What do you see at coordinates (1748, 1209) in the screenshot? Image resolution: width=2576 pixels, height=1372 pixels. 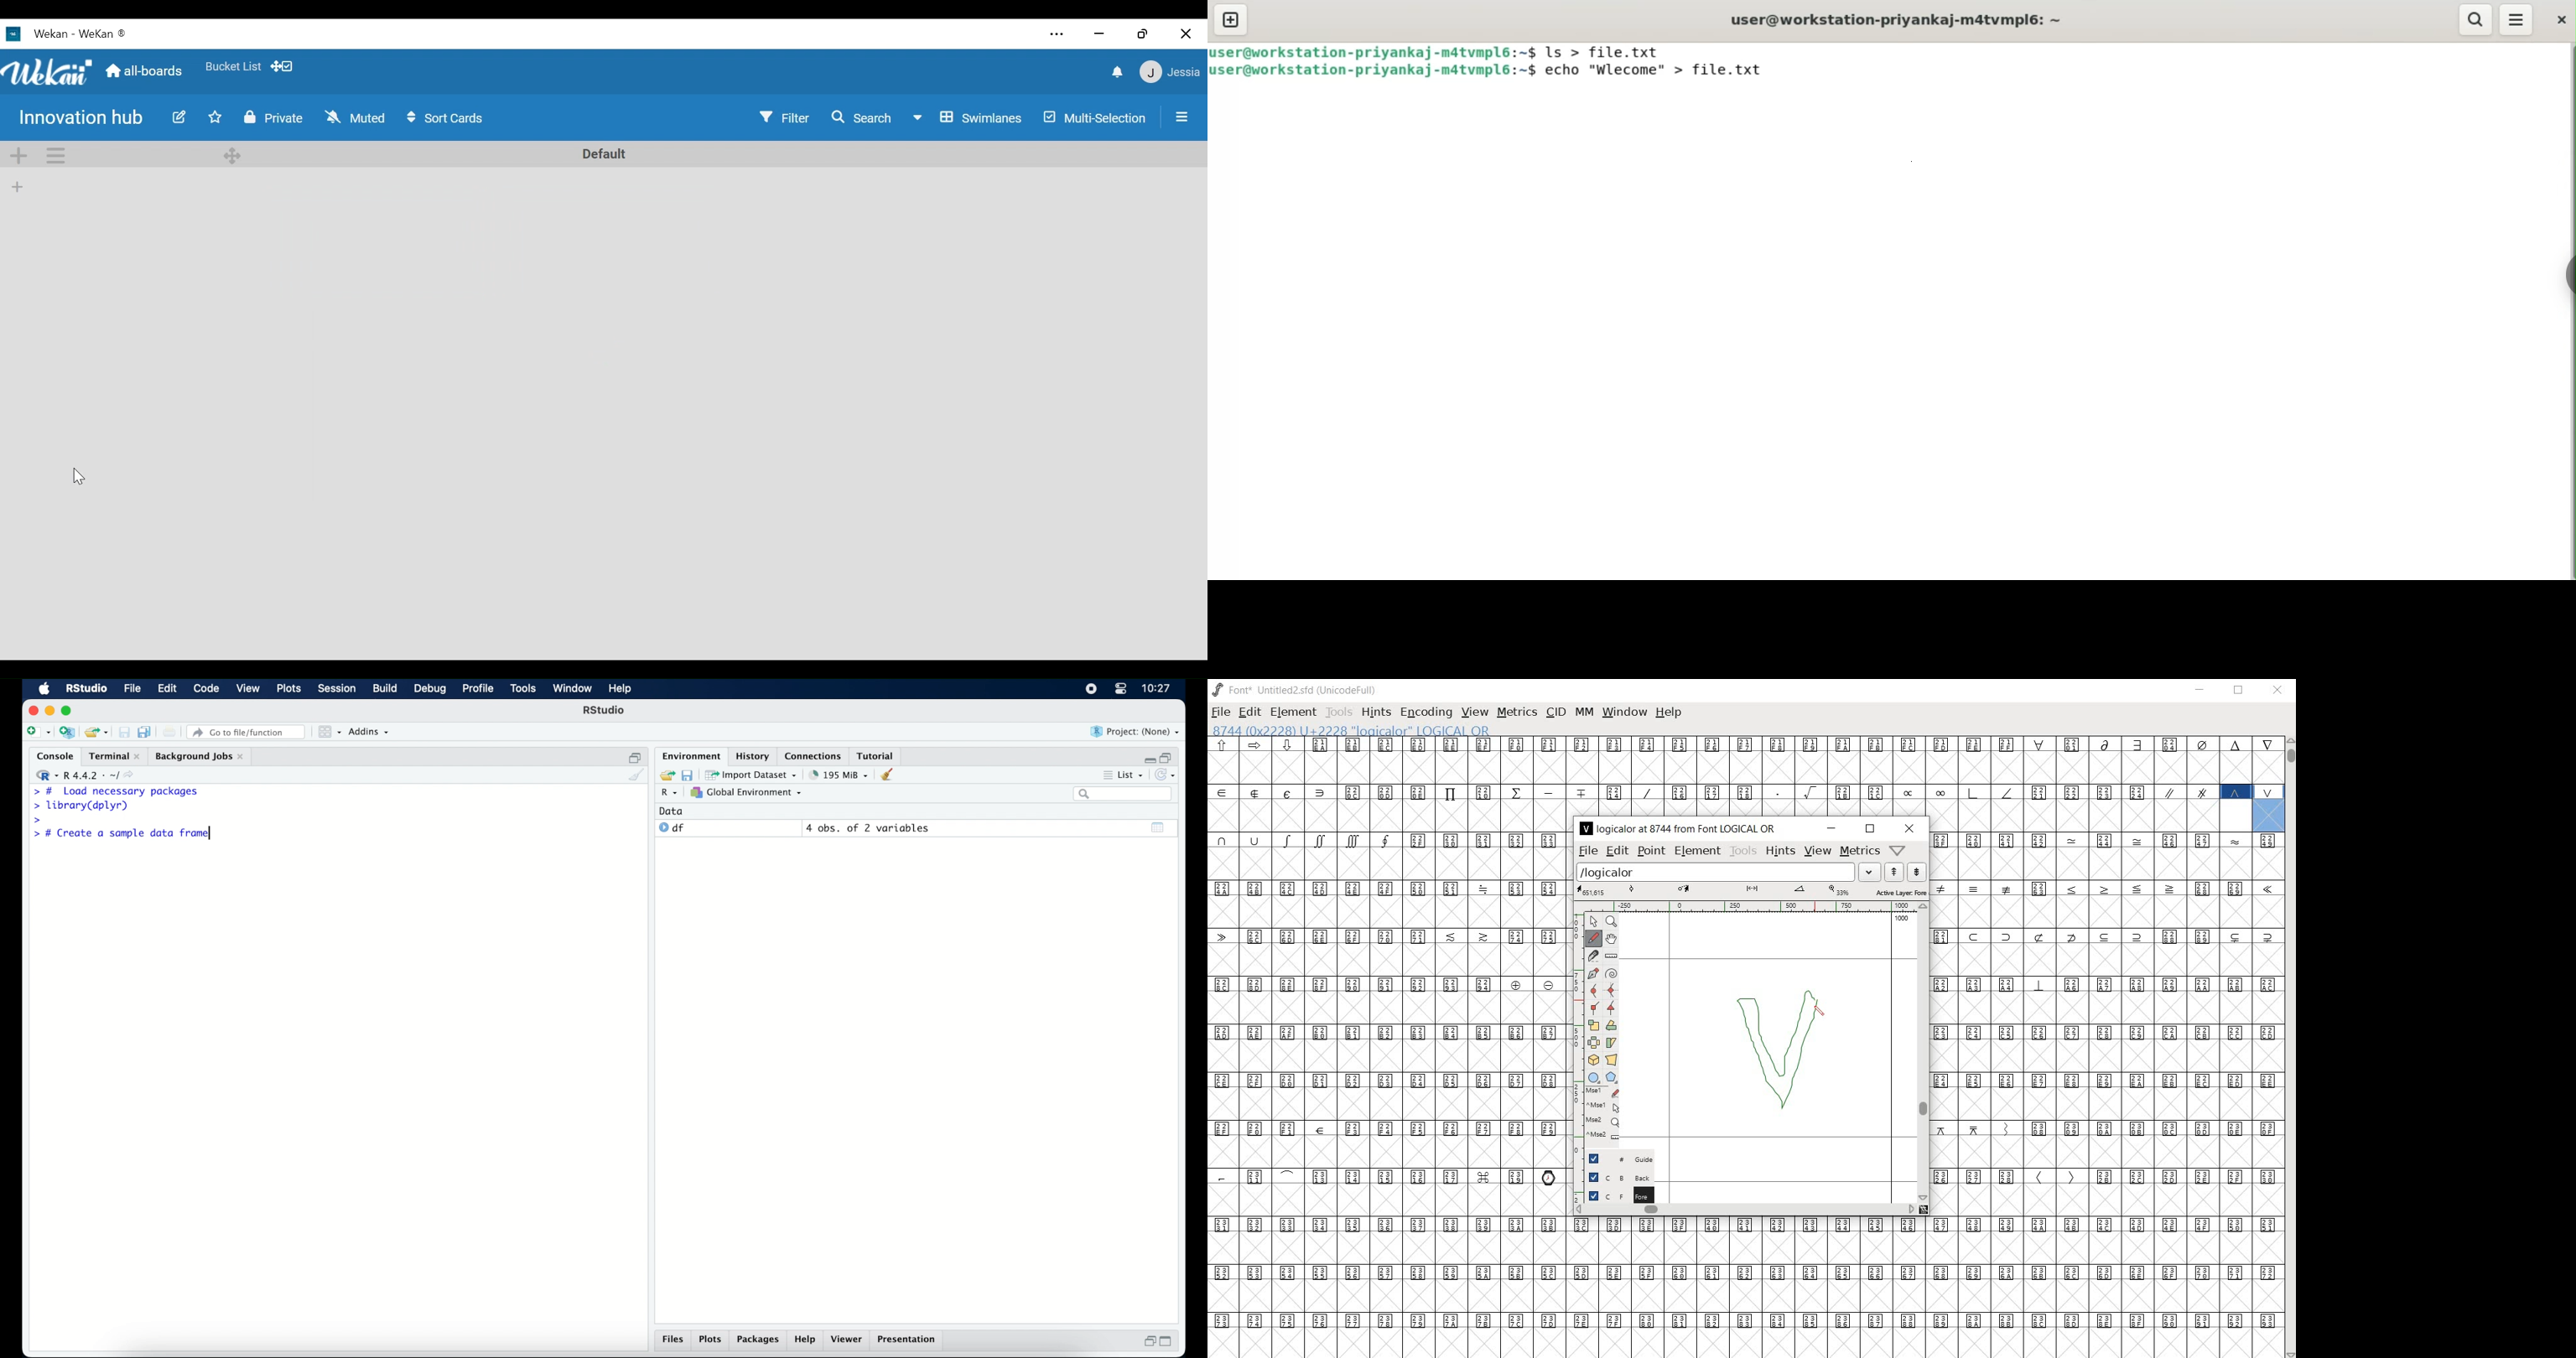 I see `scrollbar` at bounding box center [1748, 1209].